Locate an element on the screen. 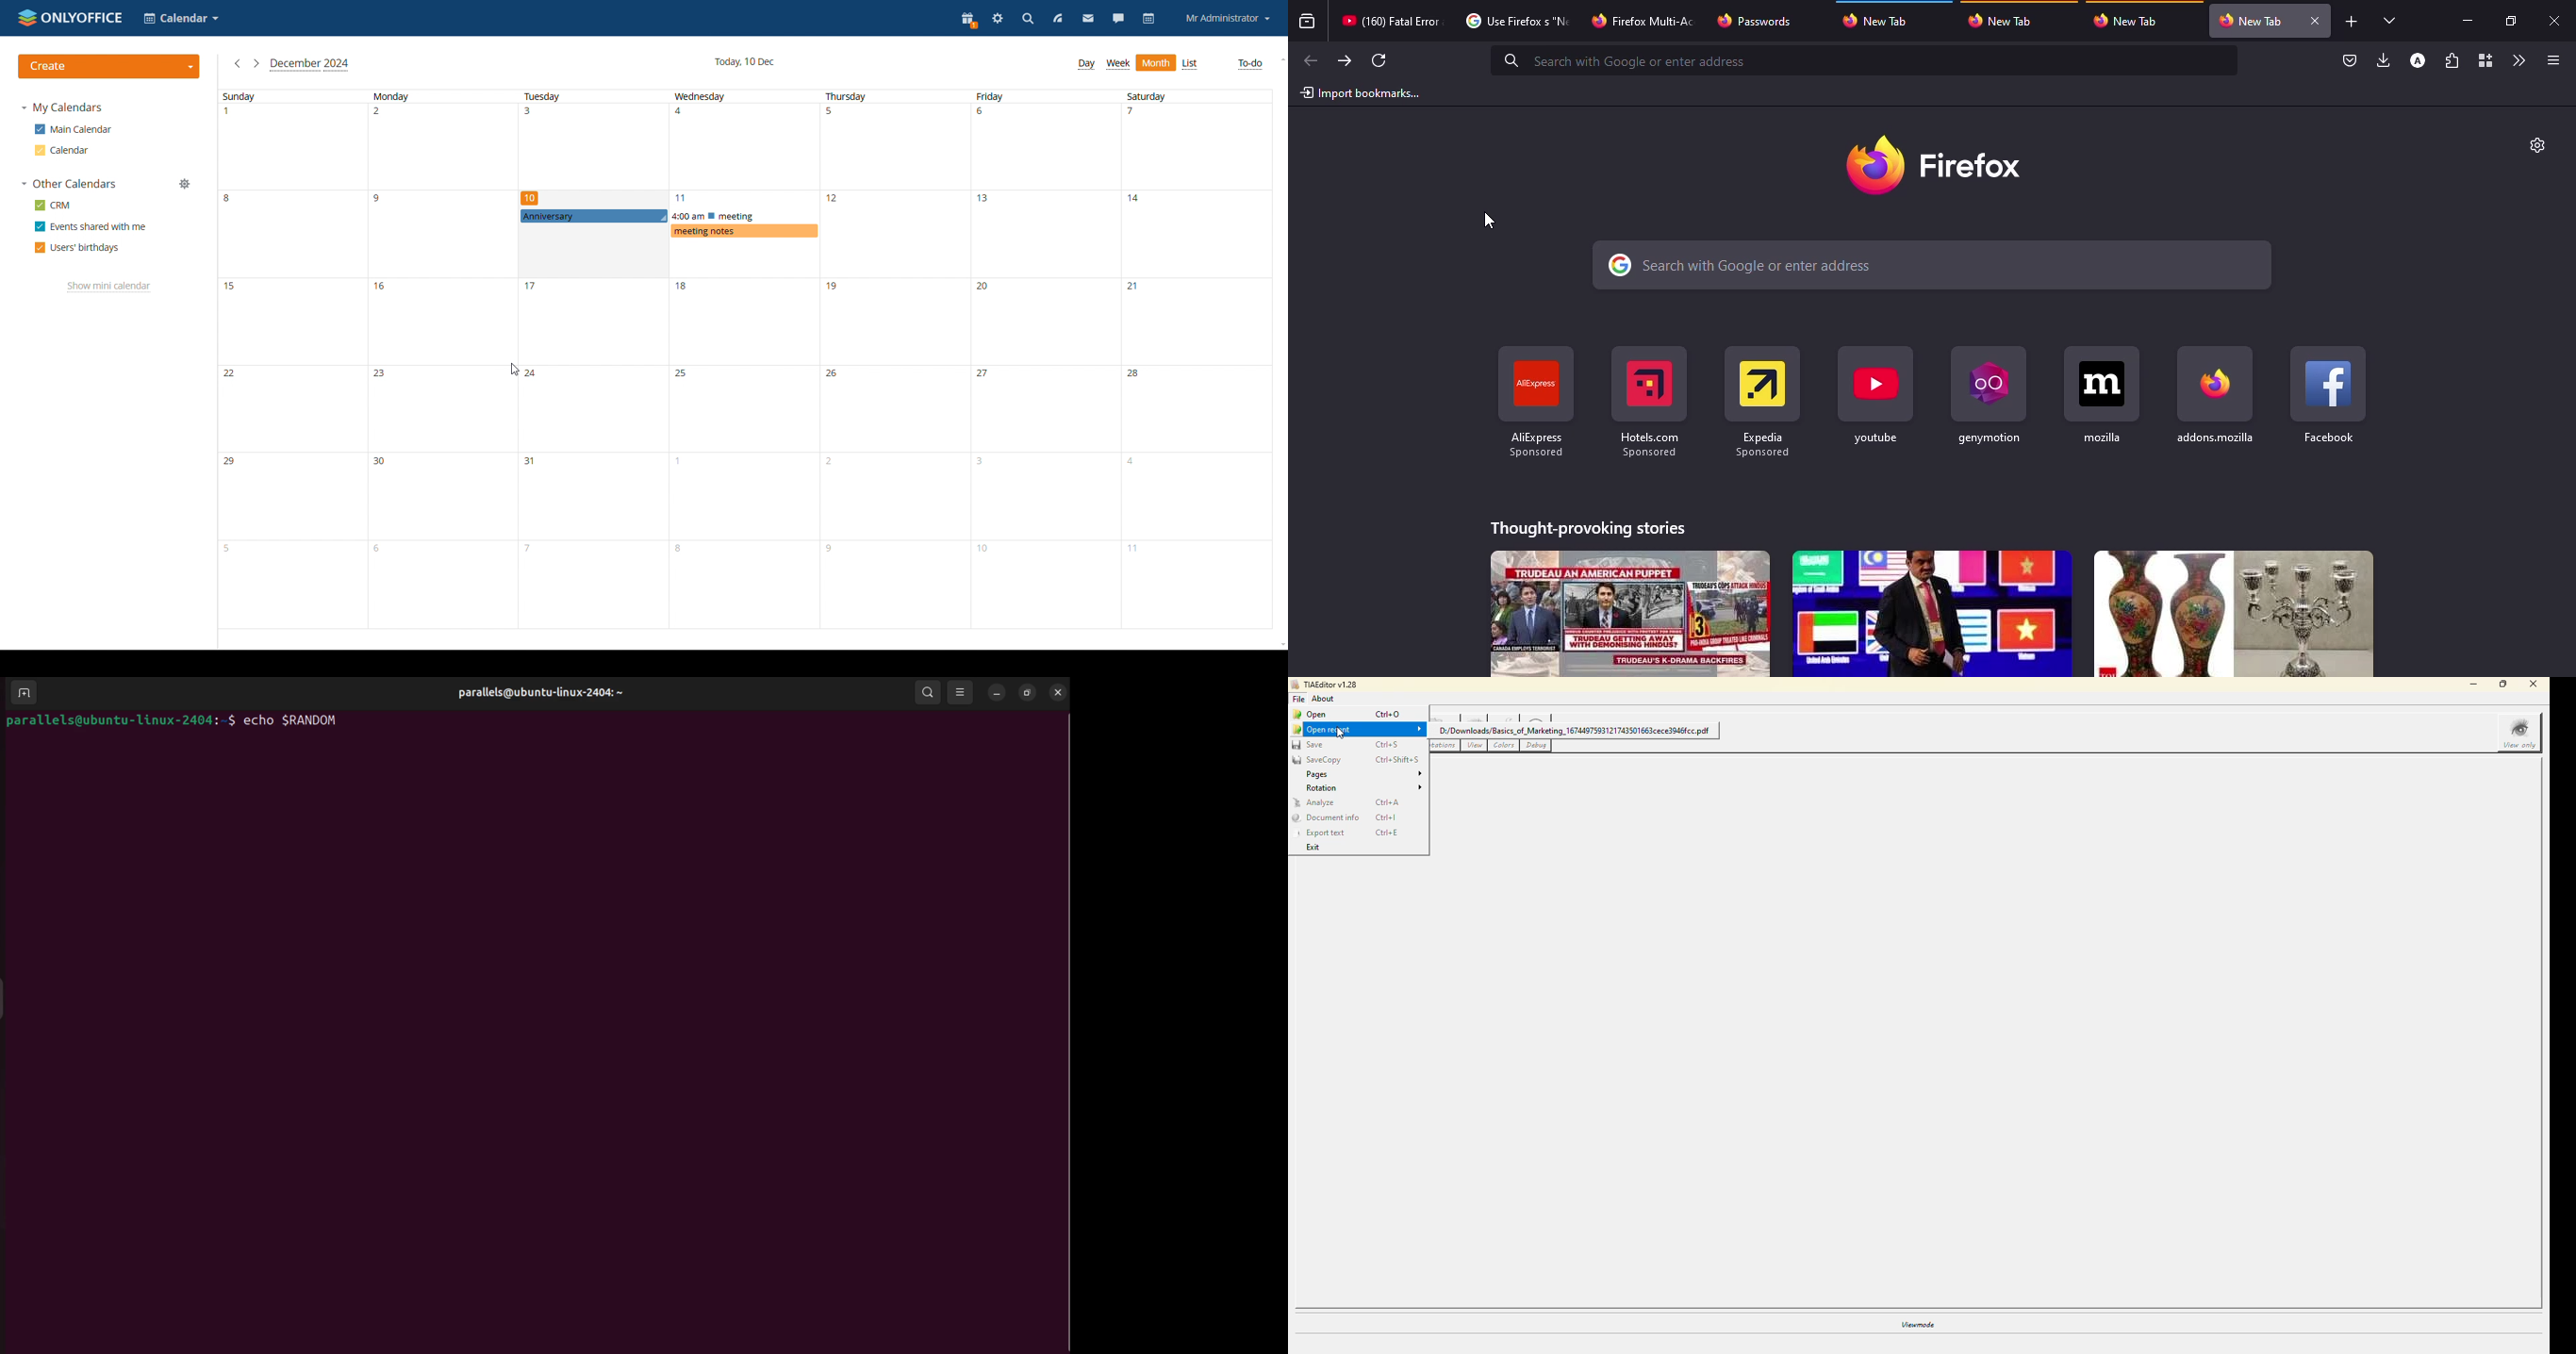 The height and width of the screenshot is (1372, 2576). day view is located at coordinates (1086, 64).